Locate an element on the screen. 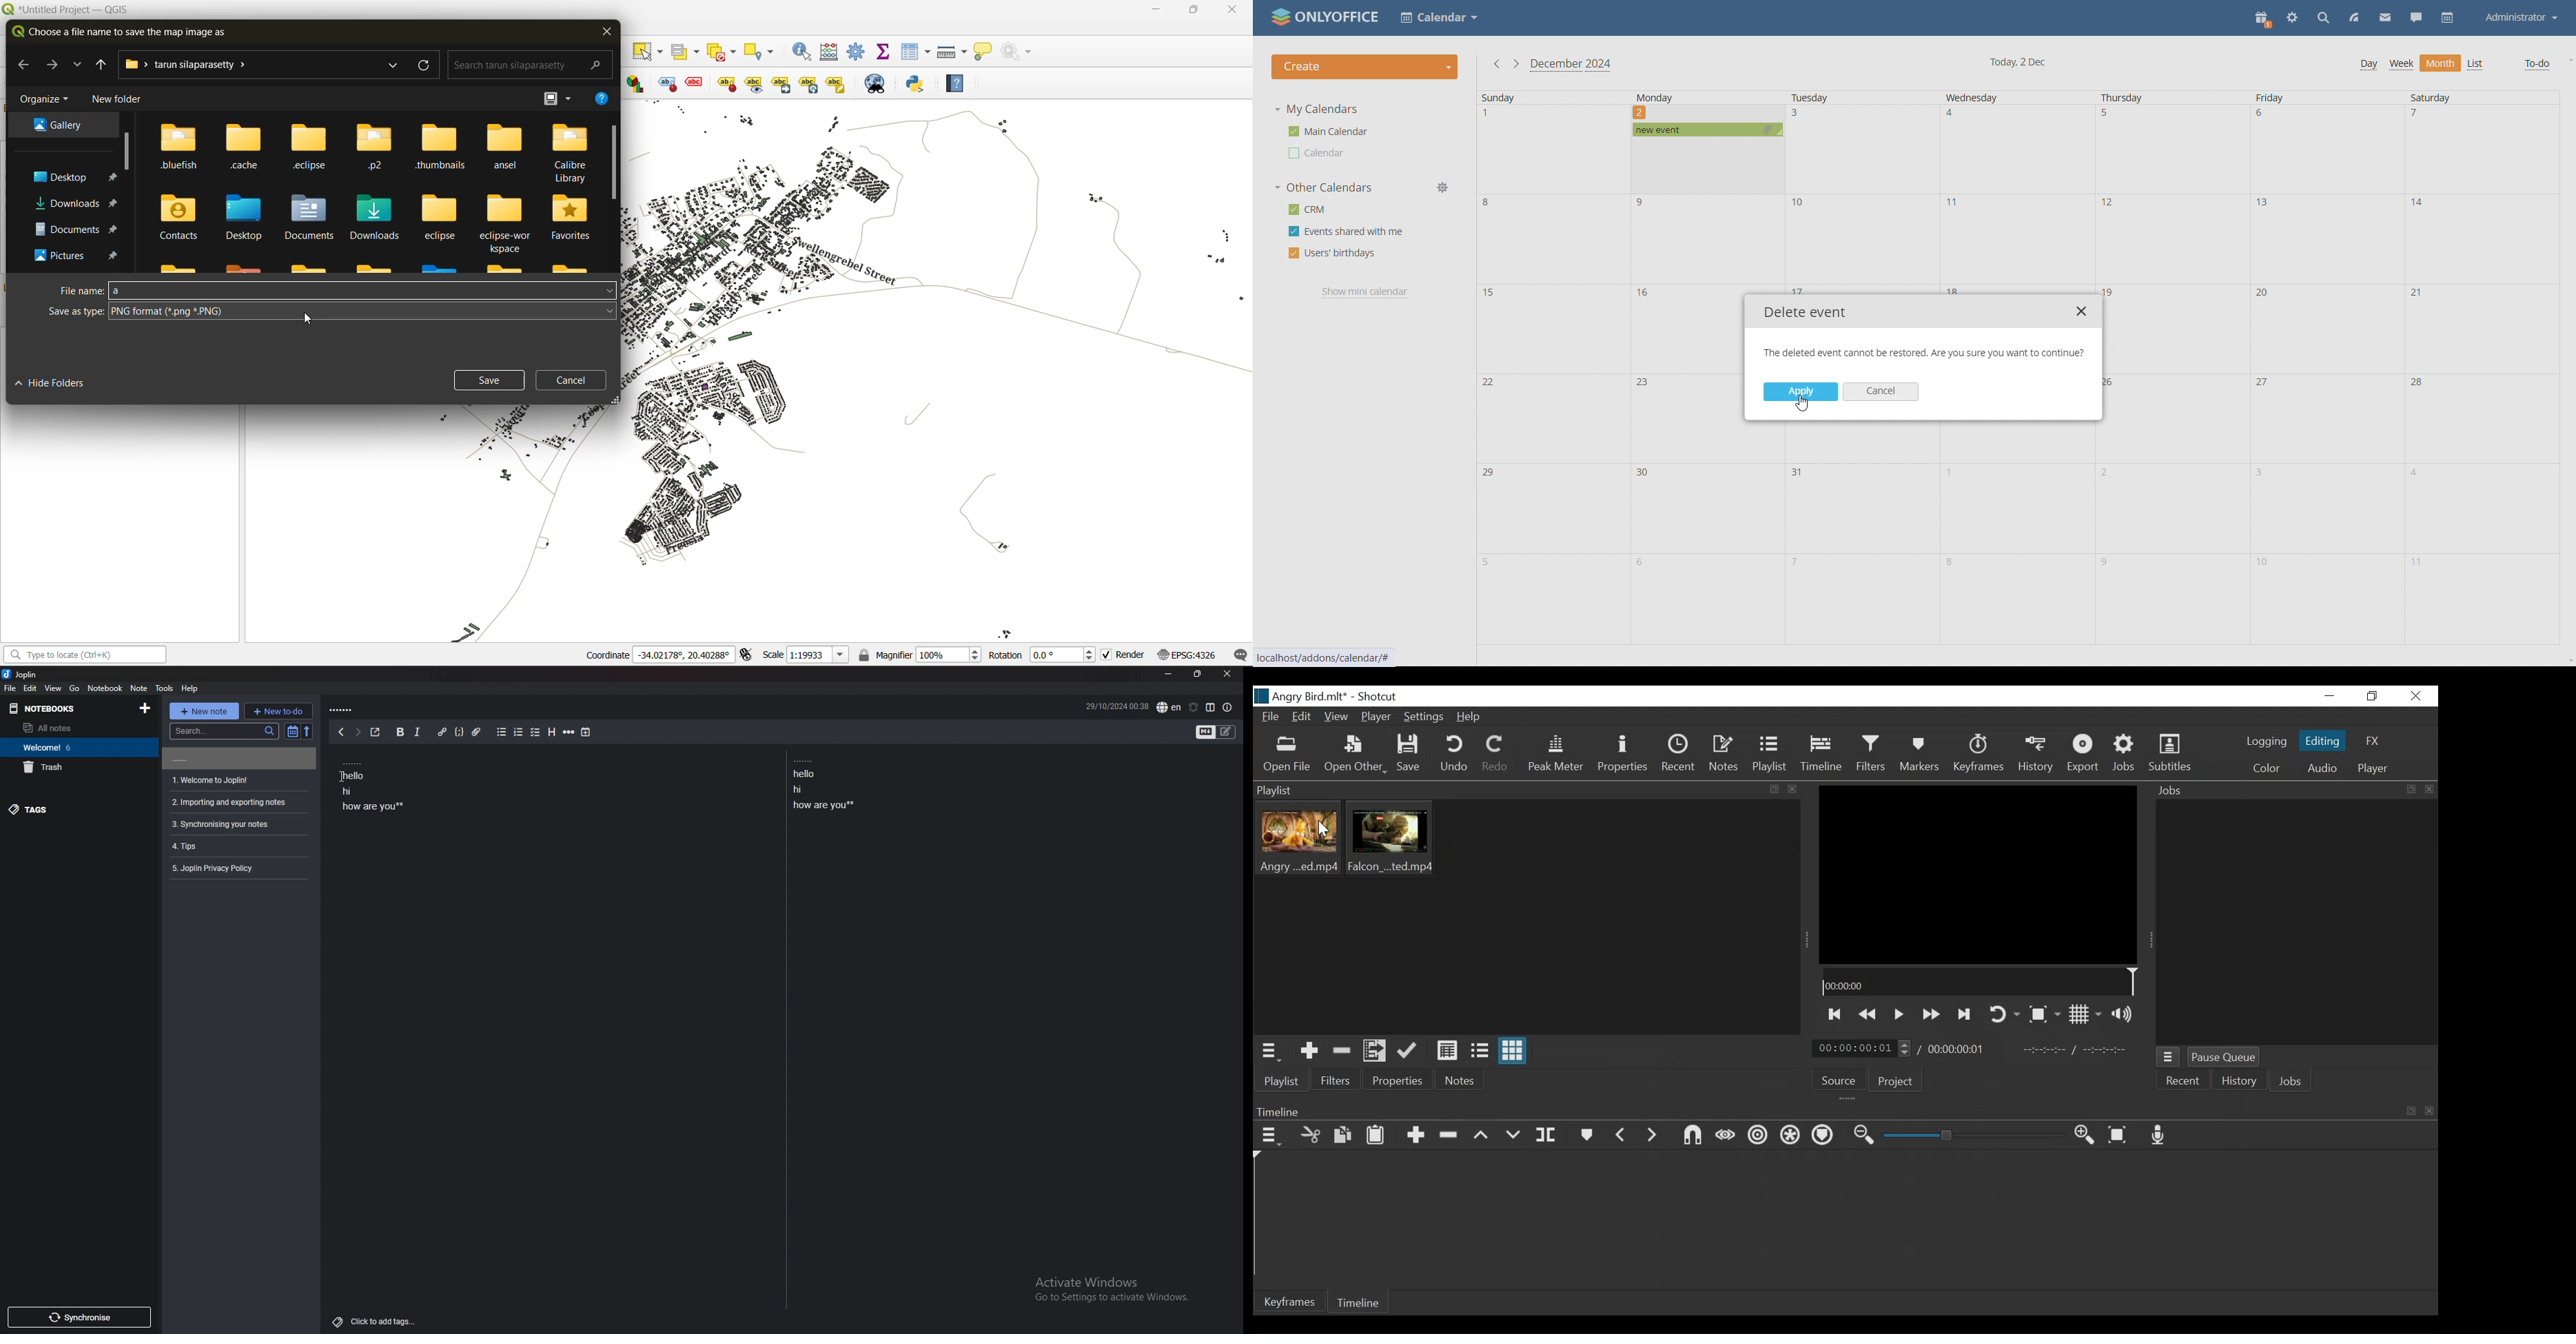 This screenshot has height=1344, width=2576. 6 is located at coordinates (2263, 116).